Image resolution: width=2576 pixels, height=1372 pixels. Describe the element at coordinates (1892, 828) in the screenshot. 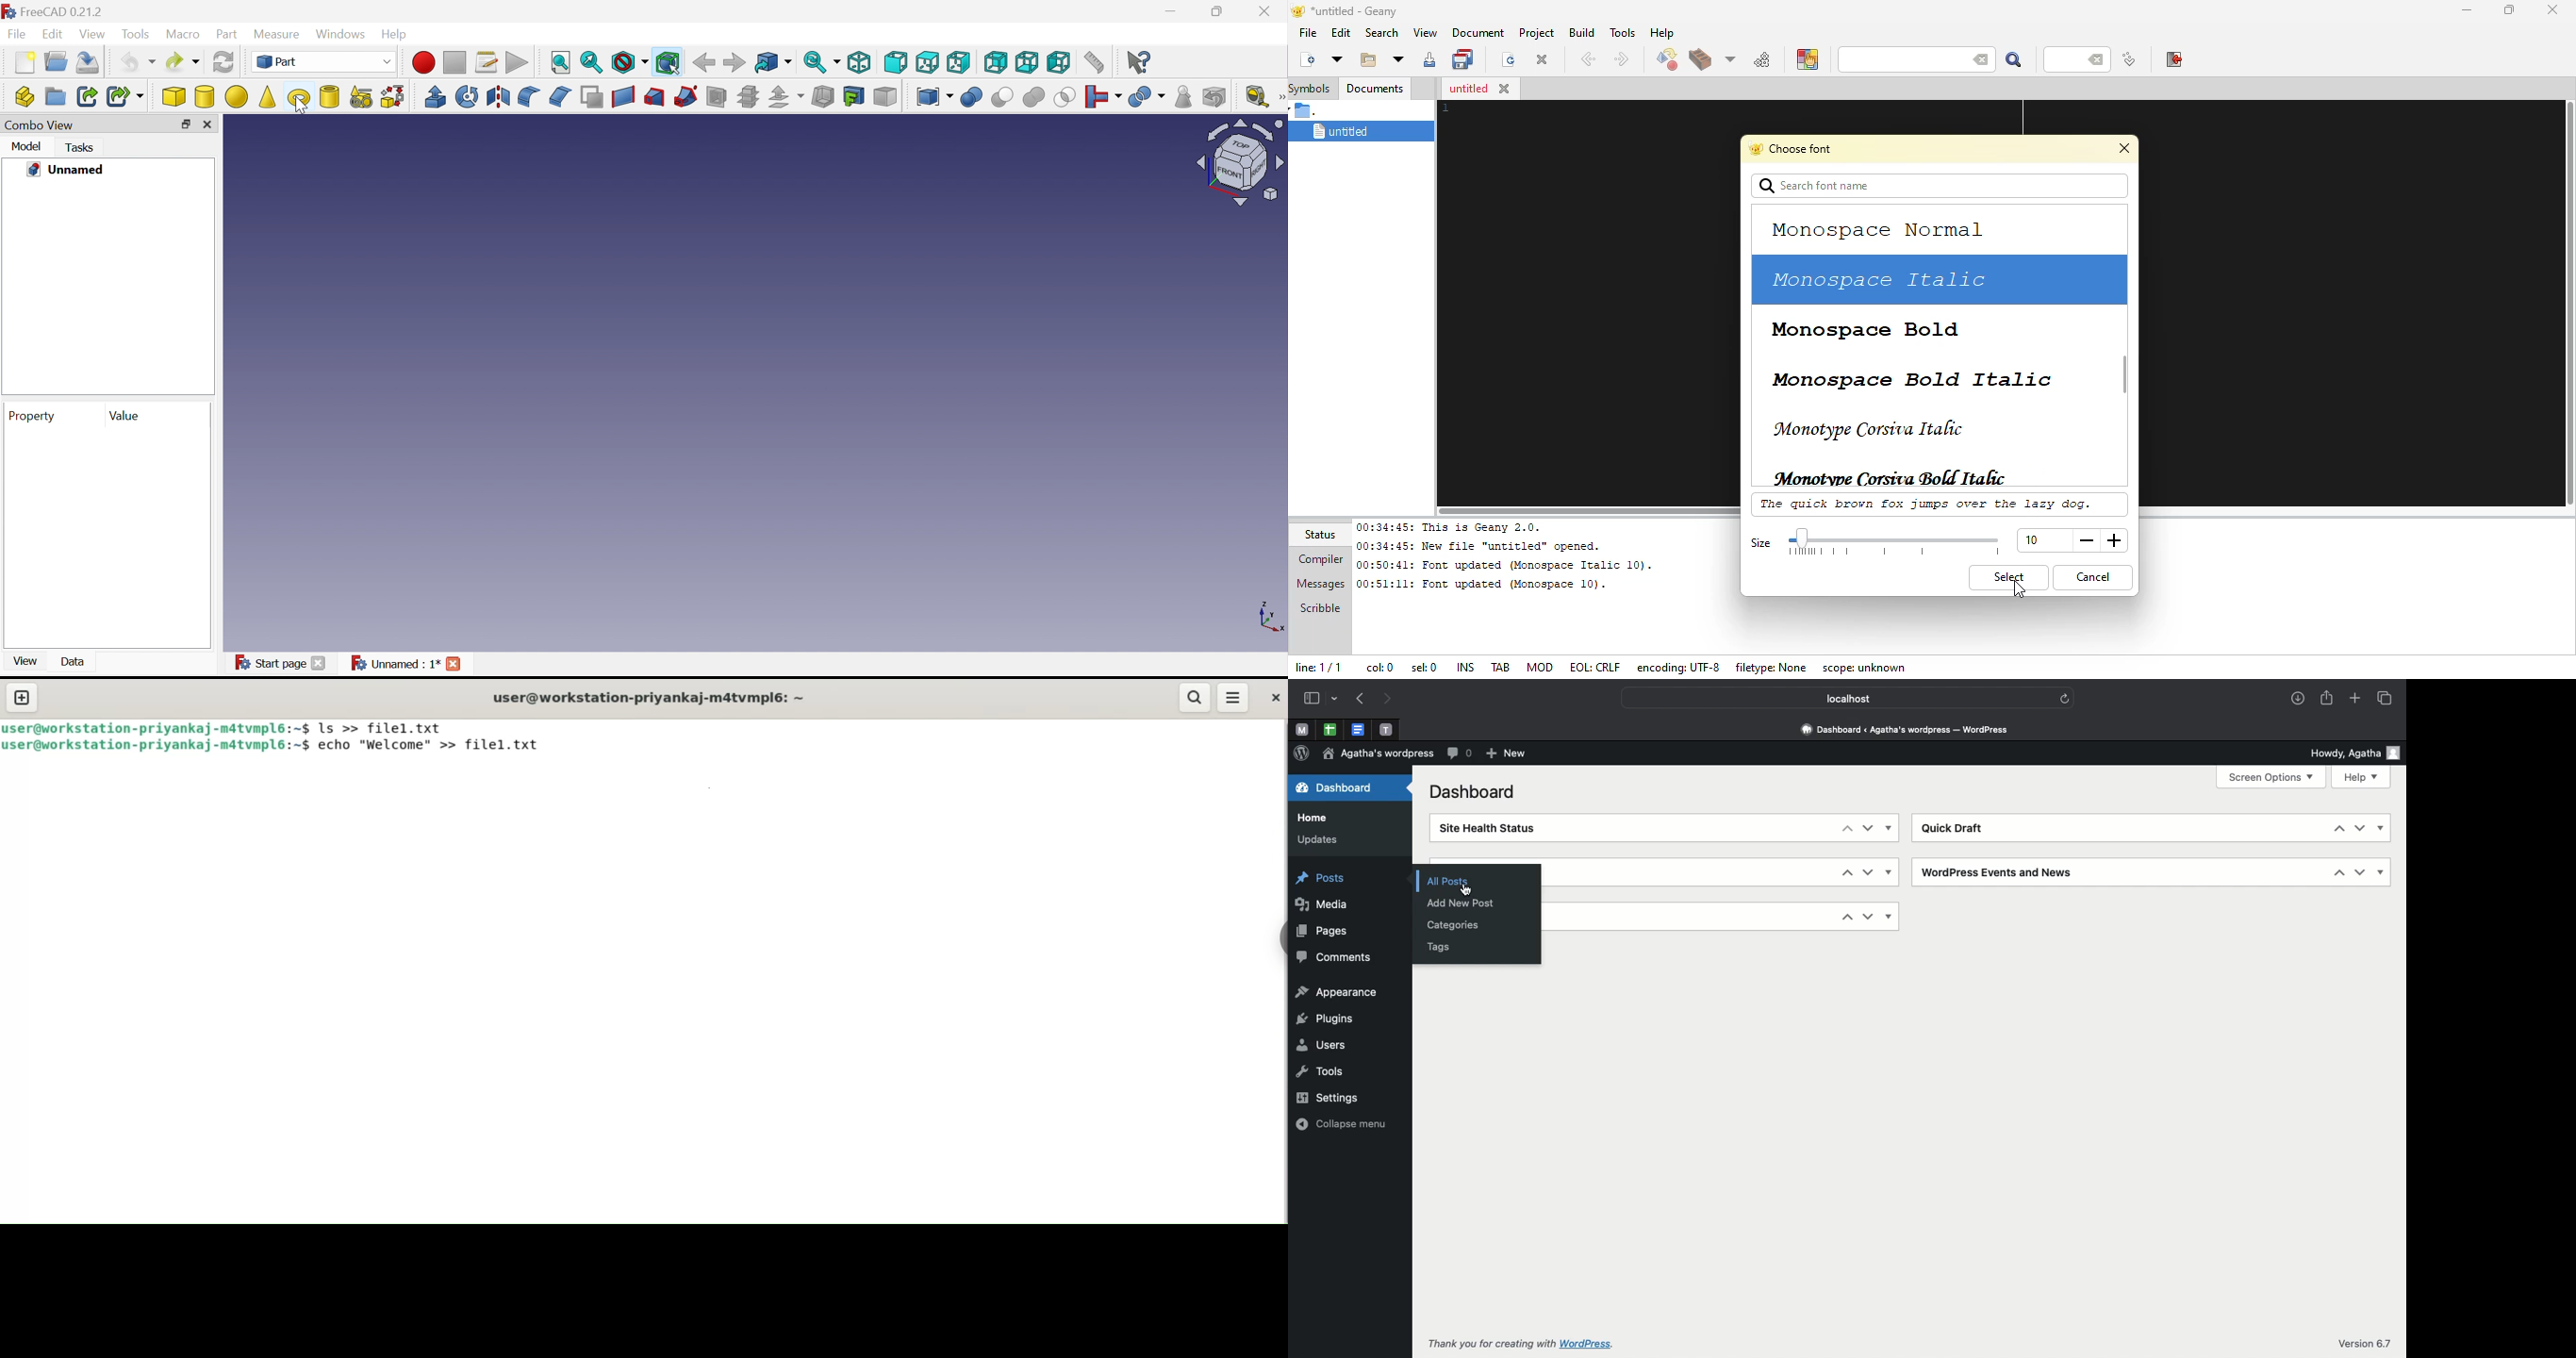

I see `Hide` at that location.